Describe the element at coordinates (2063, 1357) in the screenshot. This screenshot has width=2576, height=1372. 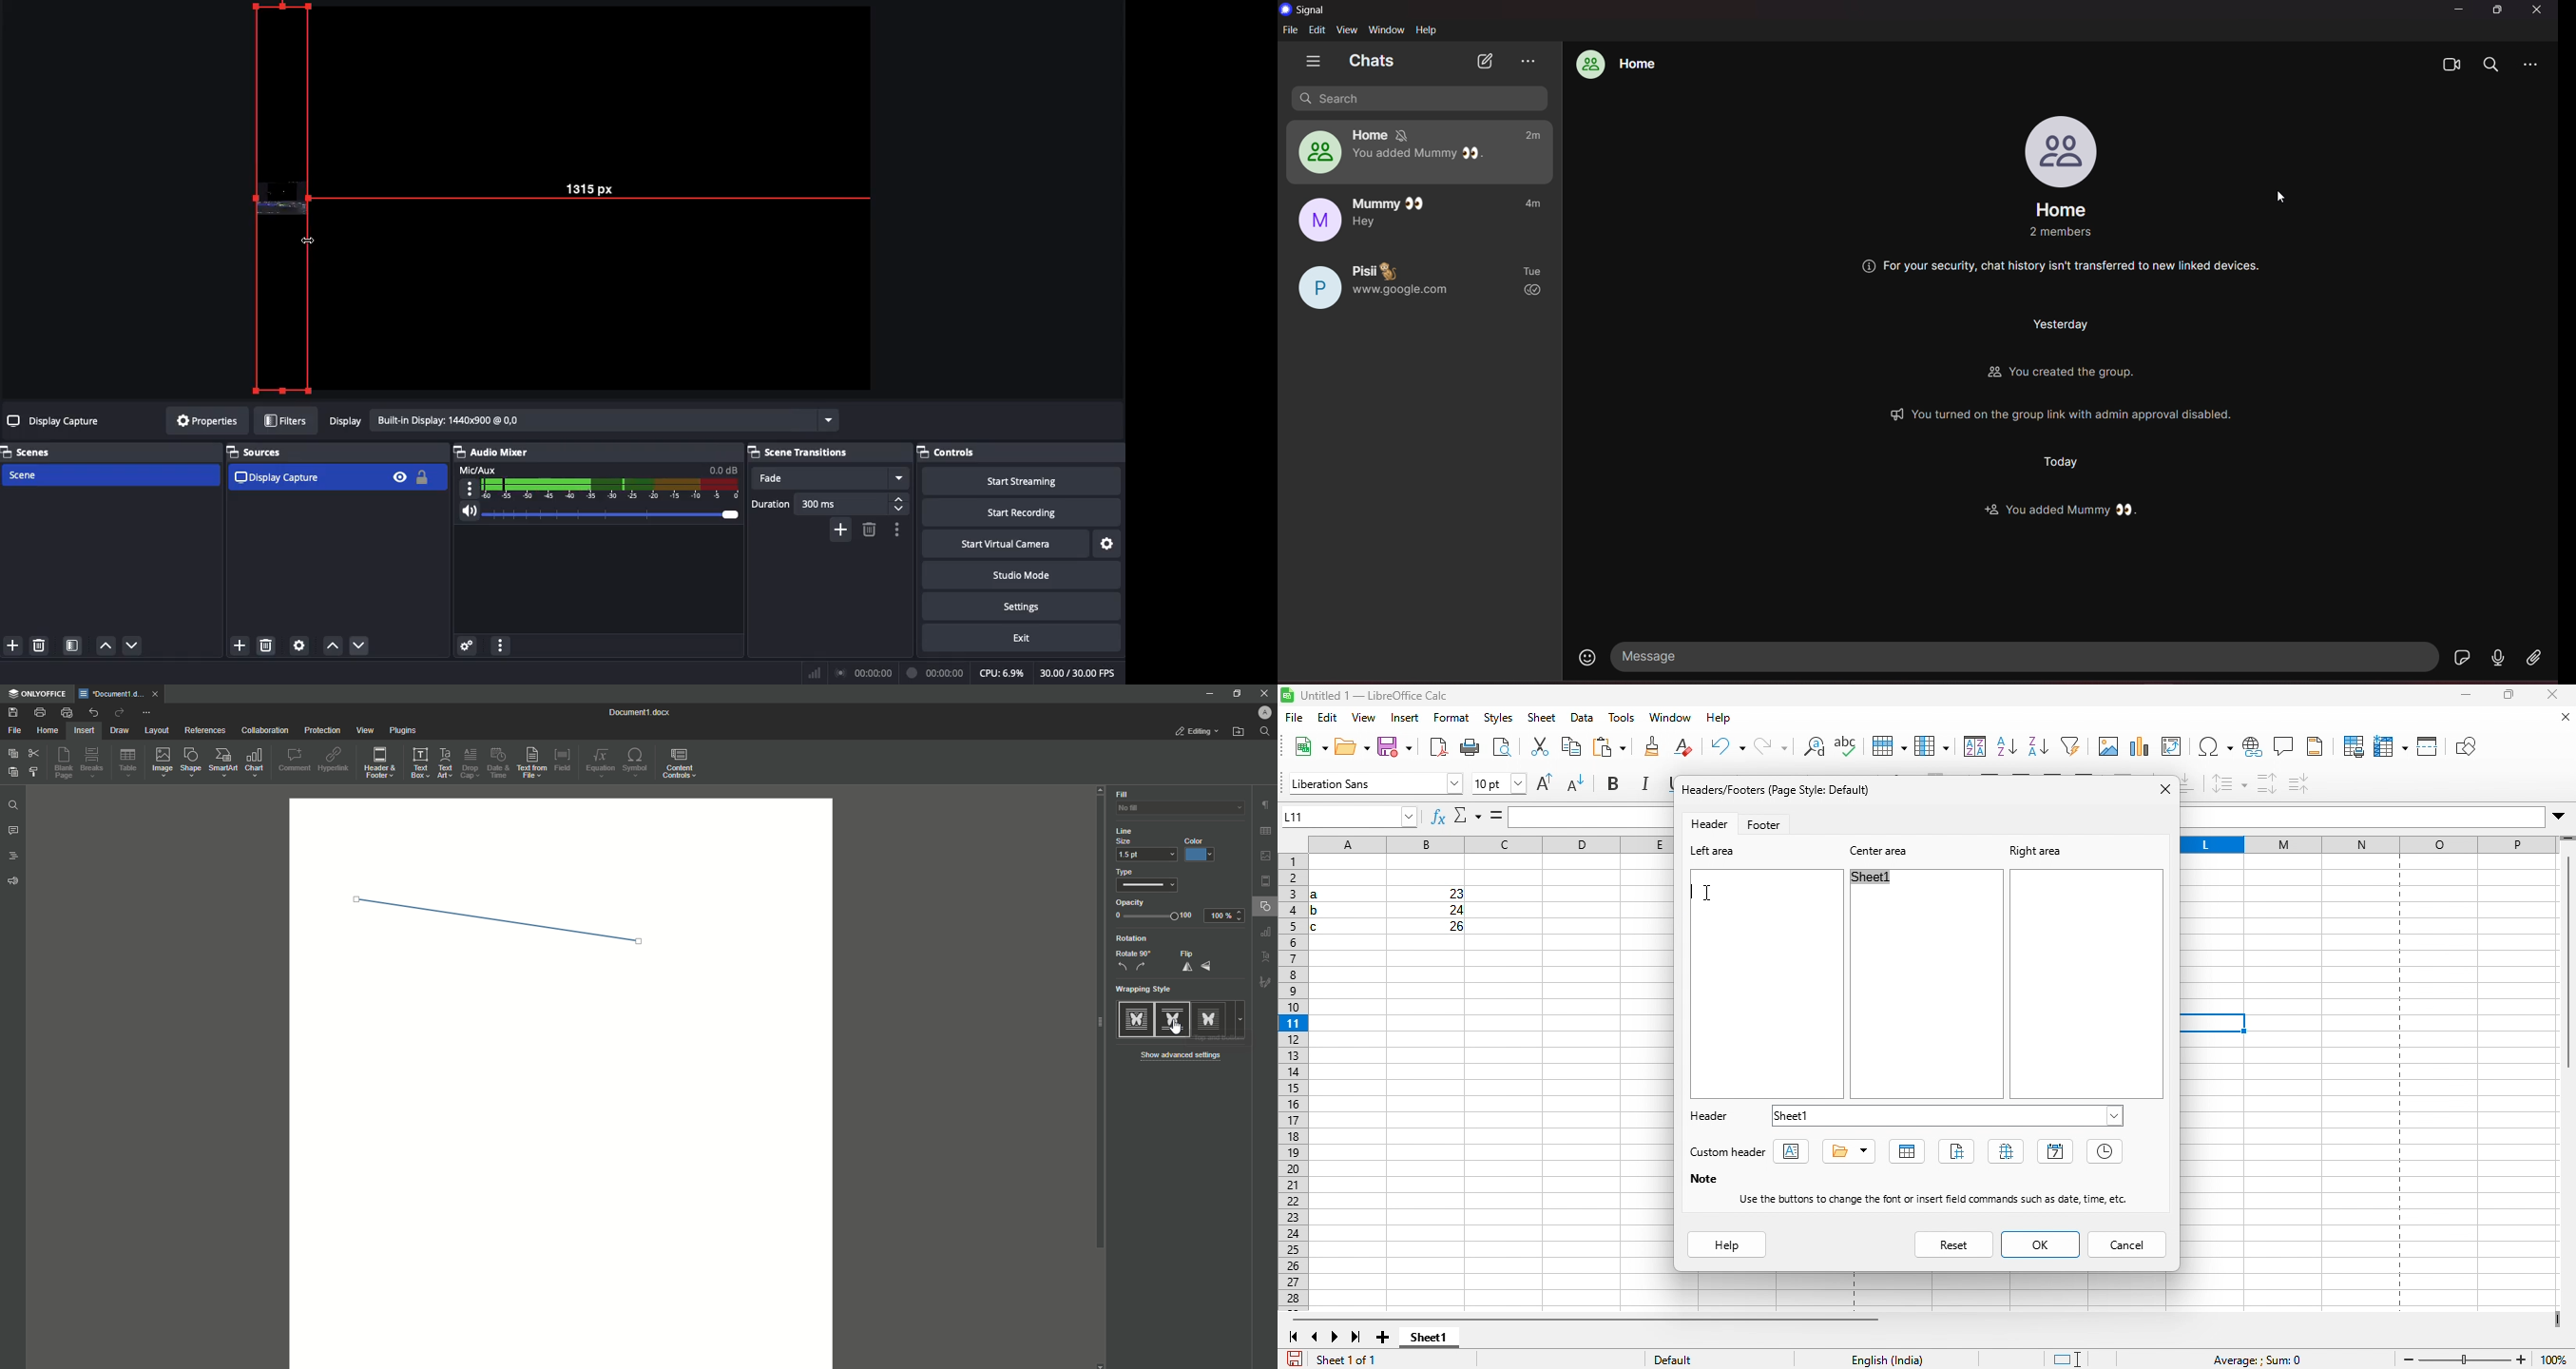
I see `standard selection` at that location.